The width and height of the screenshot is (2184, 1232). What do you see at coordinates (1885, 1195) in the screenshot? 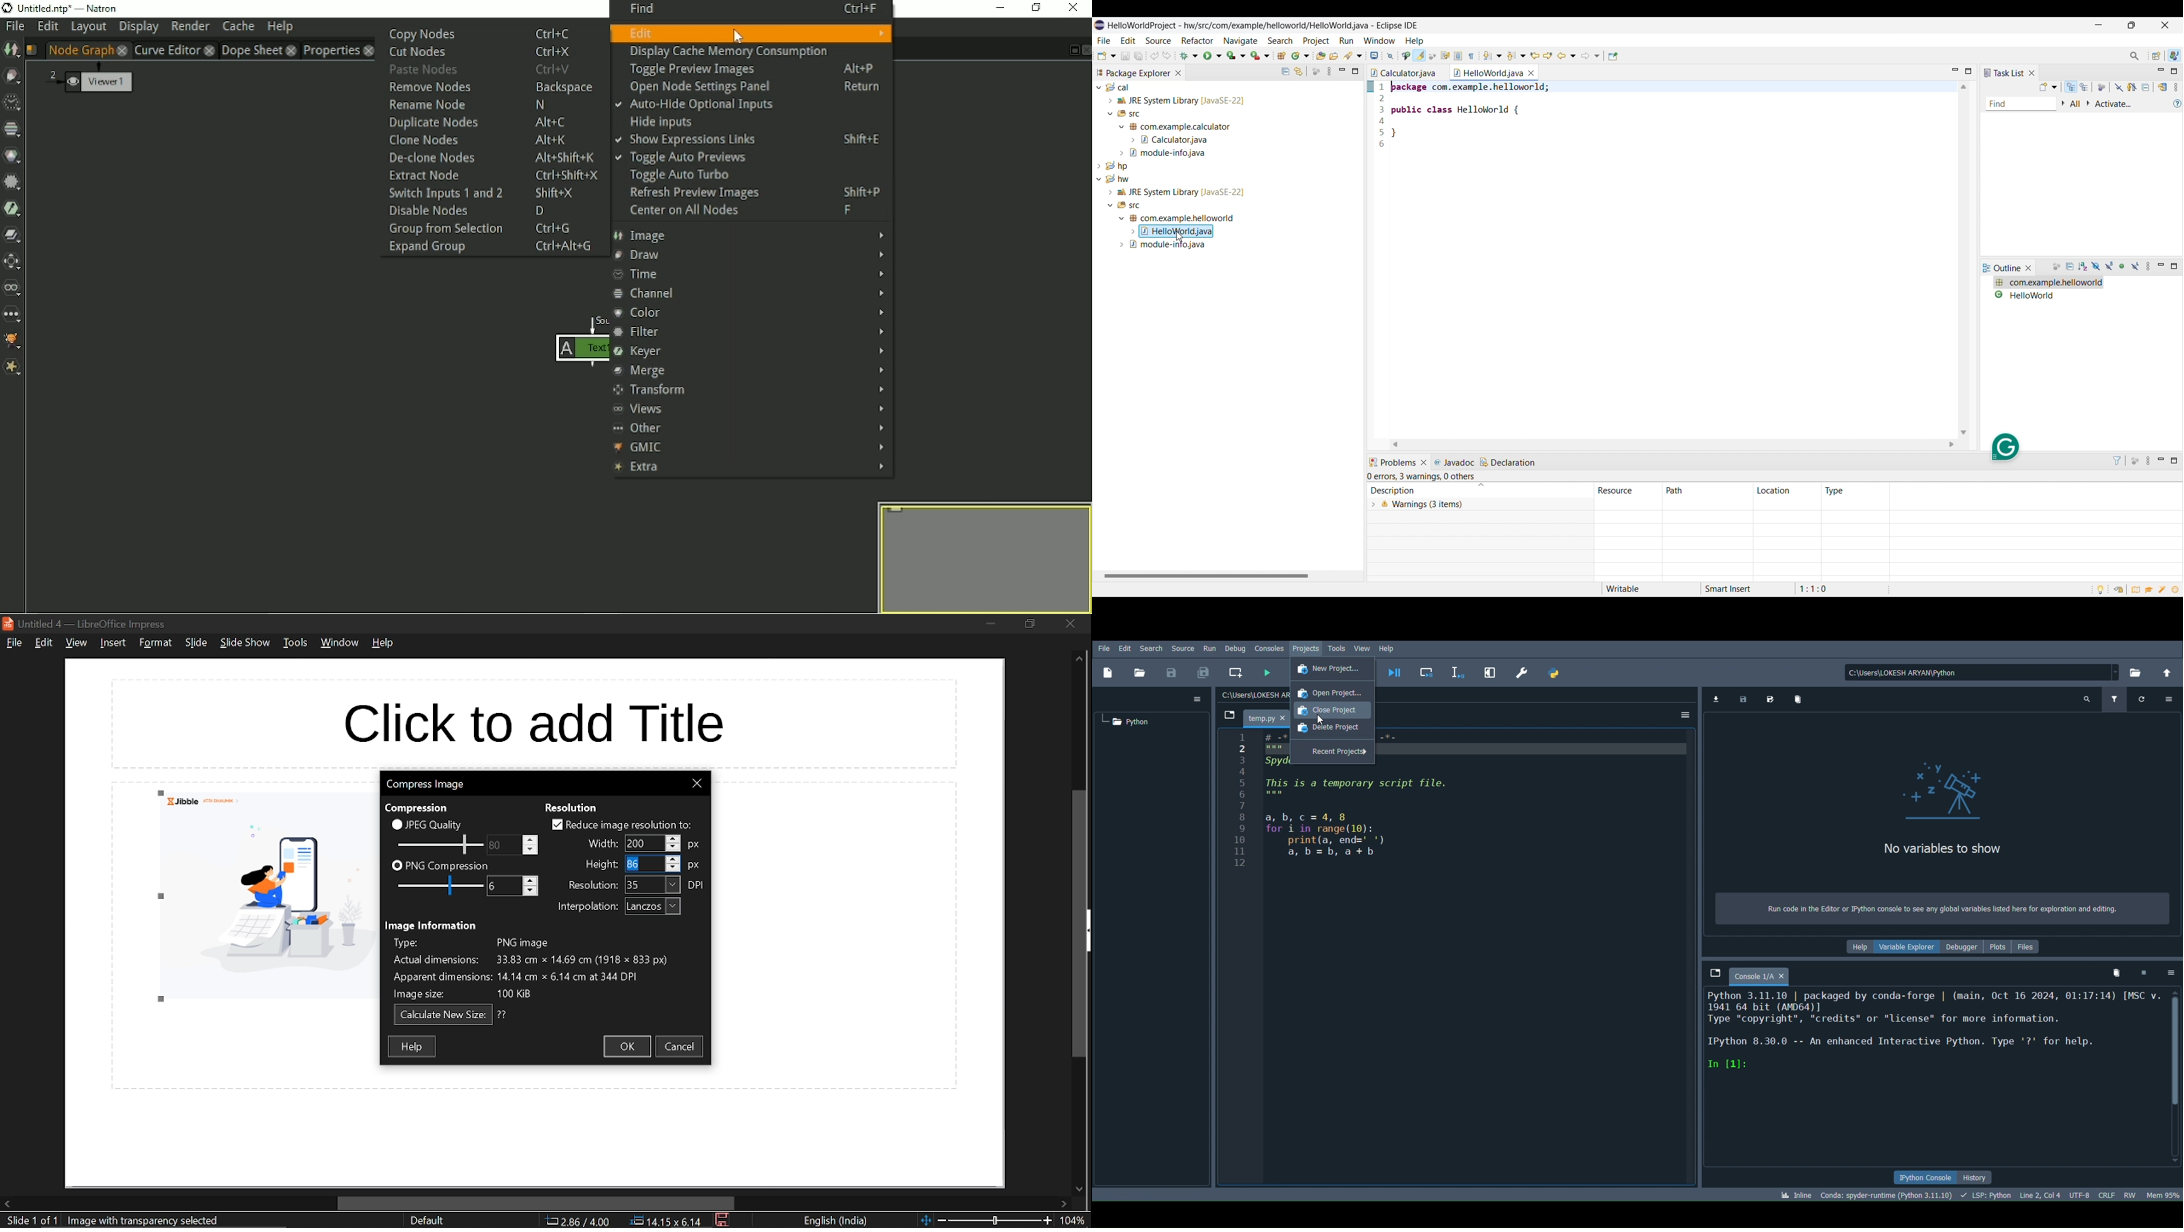
I see `Version` at bounding box center [1885, 1195].